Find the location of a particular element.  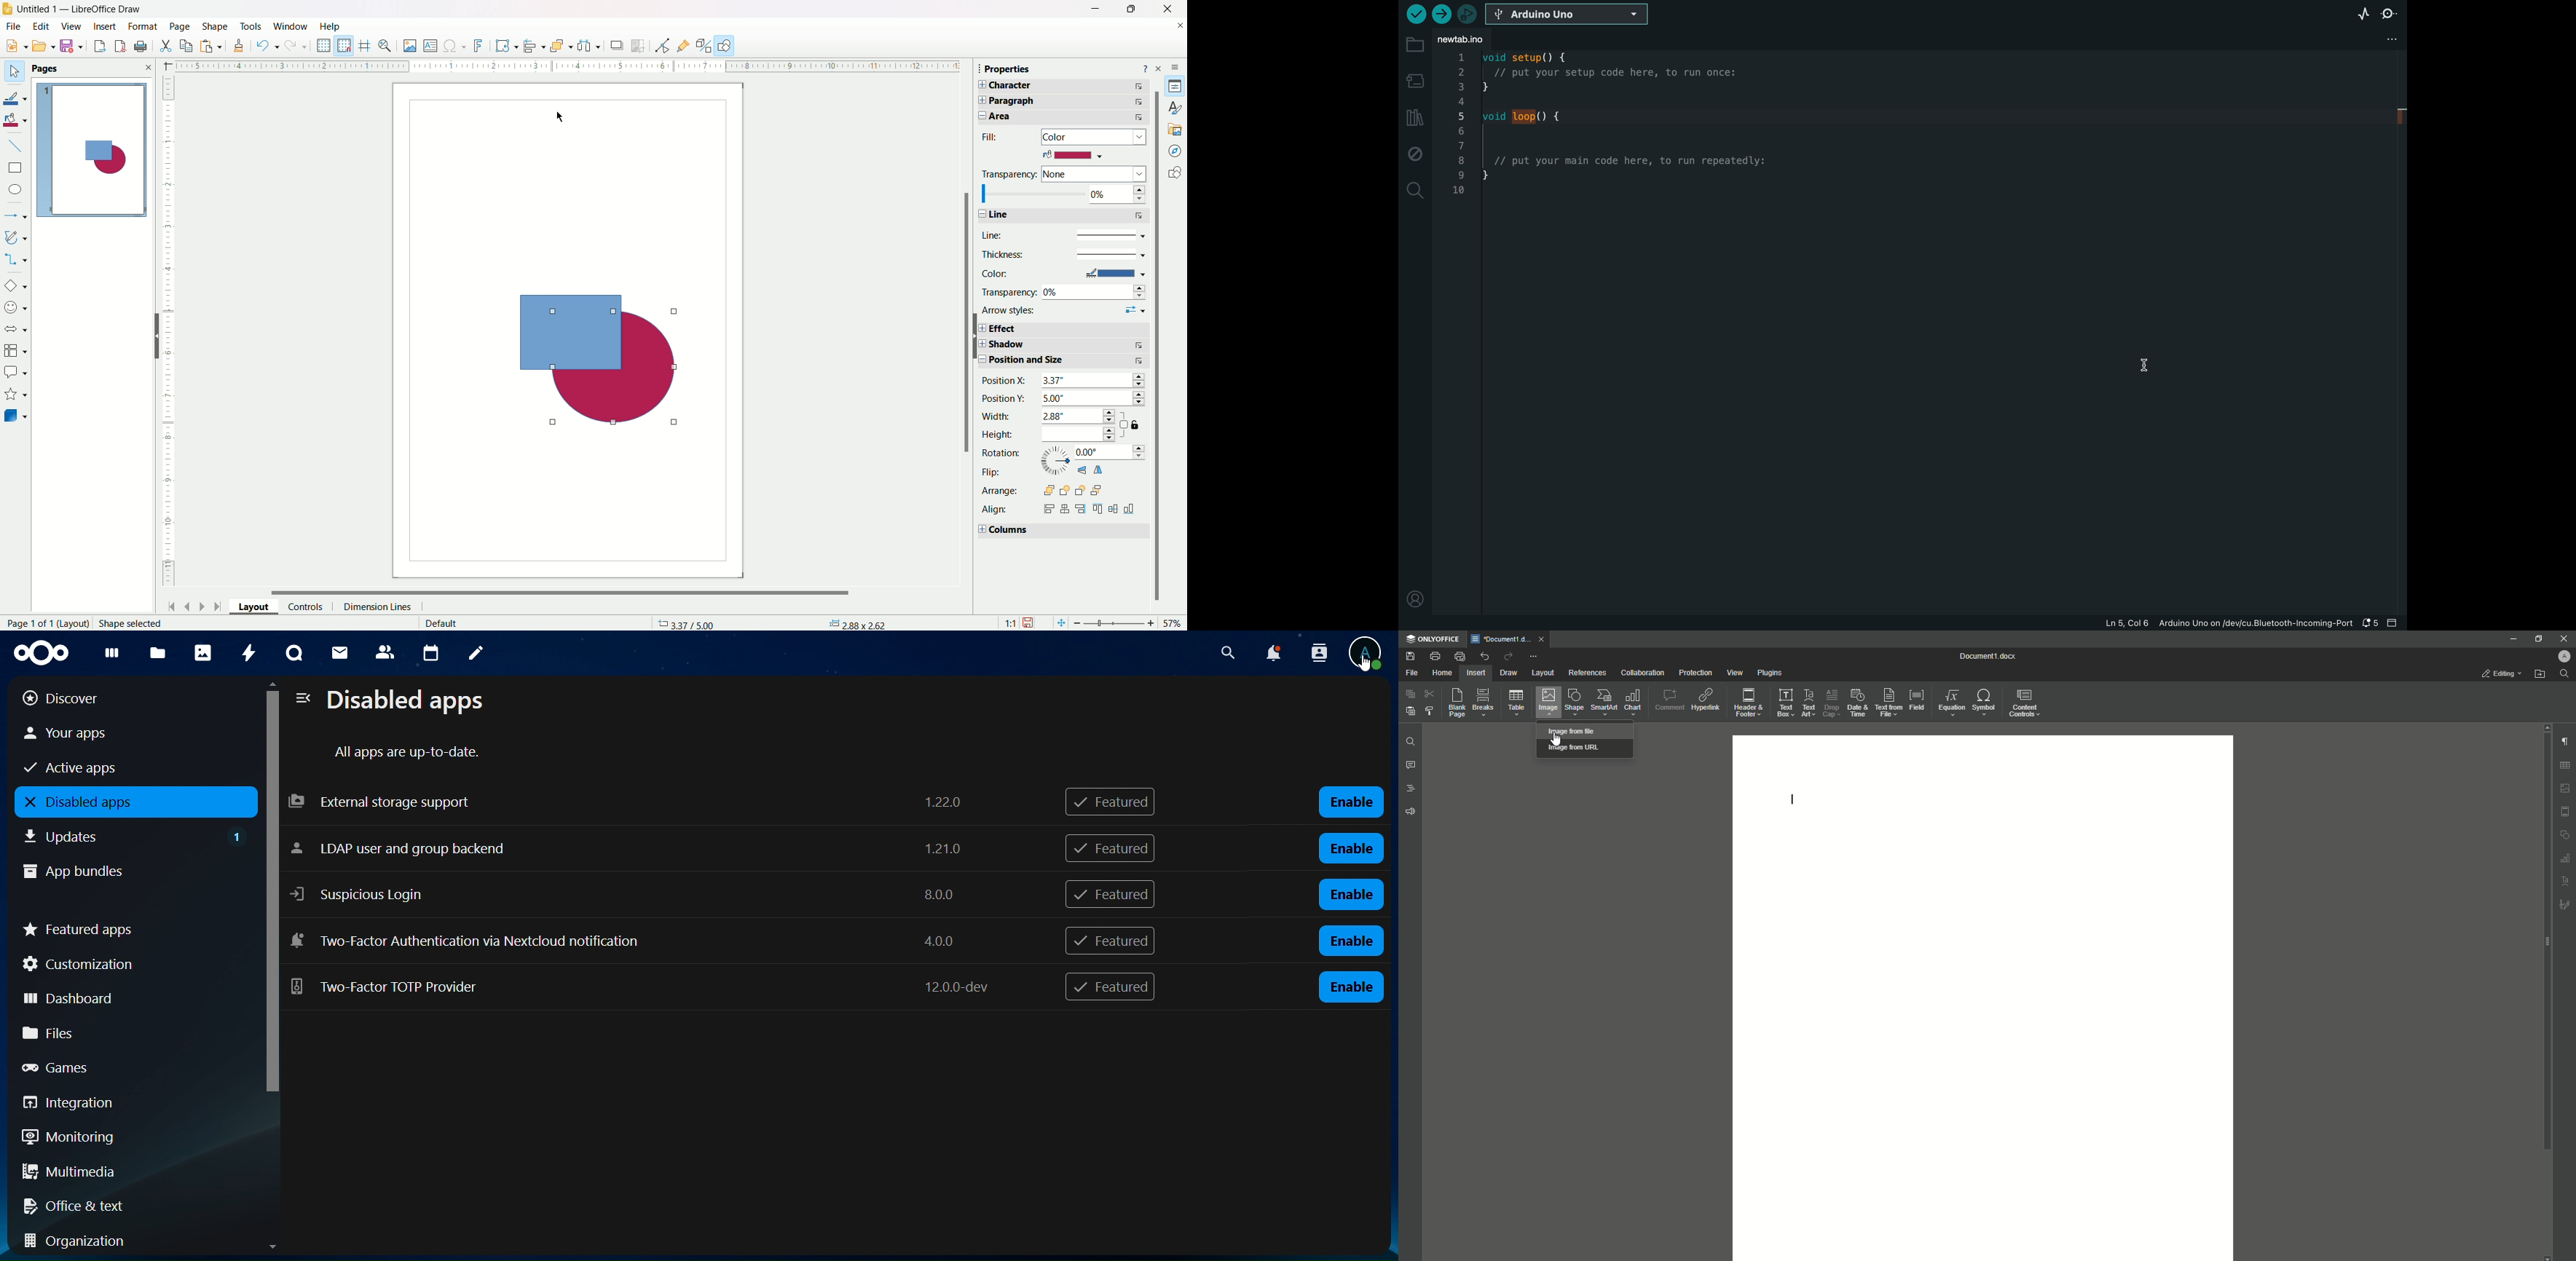

Collaboration is located at coordinates (1641, 673).